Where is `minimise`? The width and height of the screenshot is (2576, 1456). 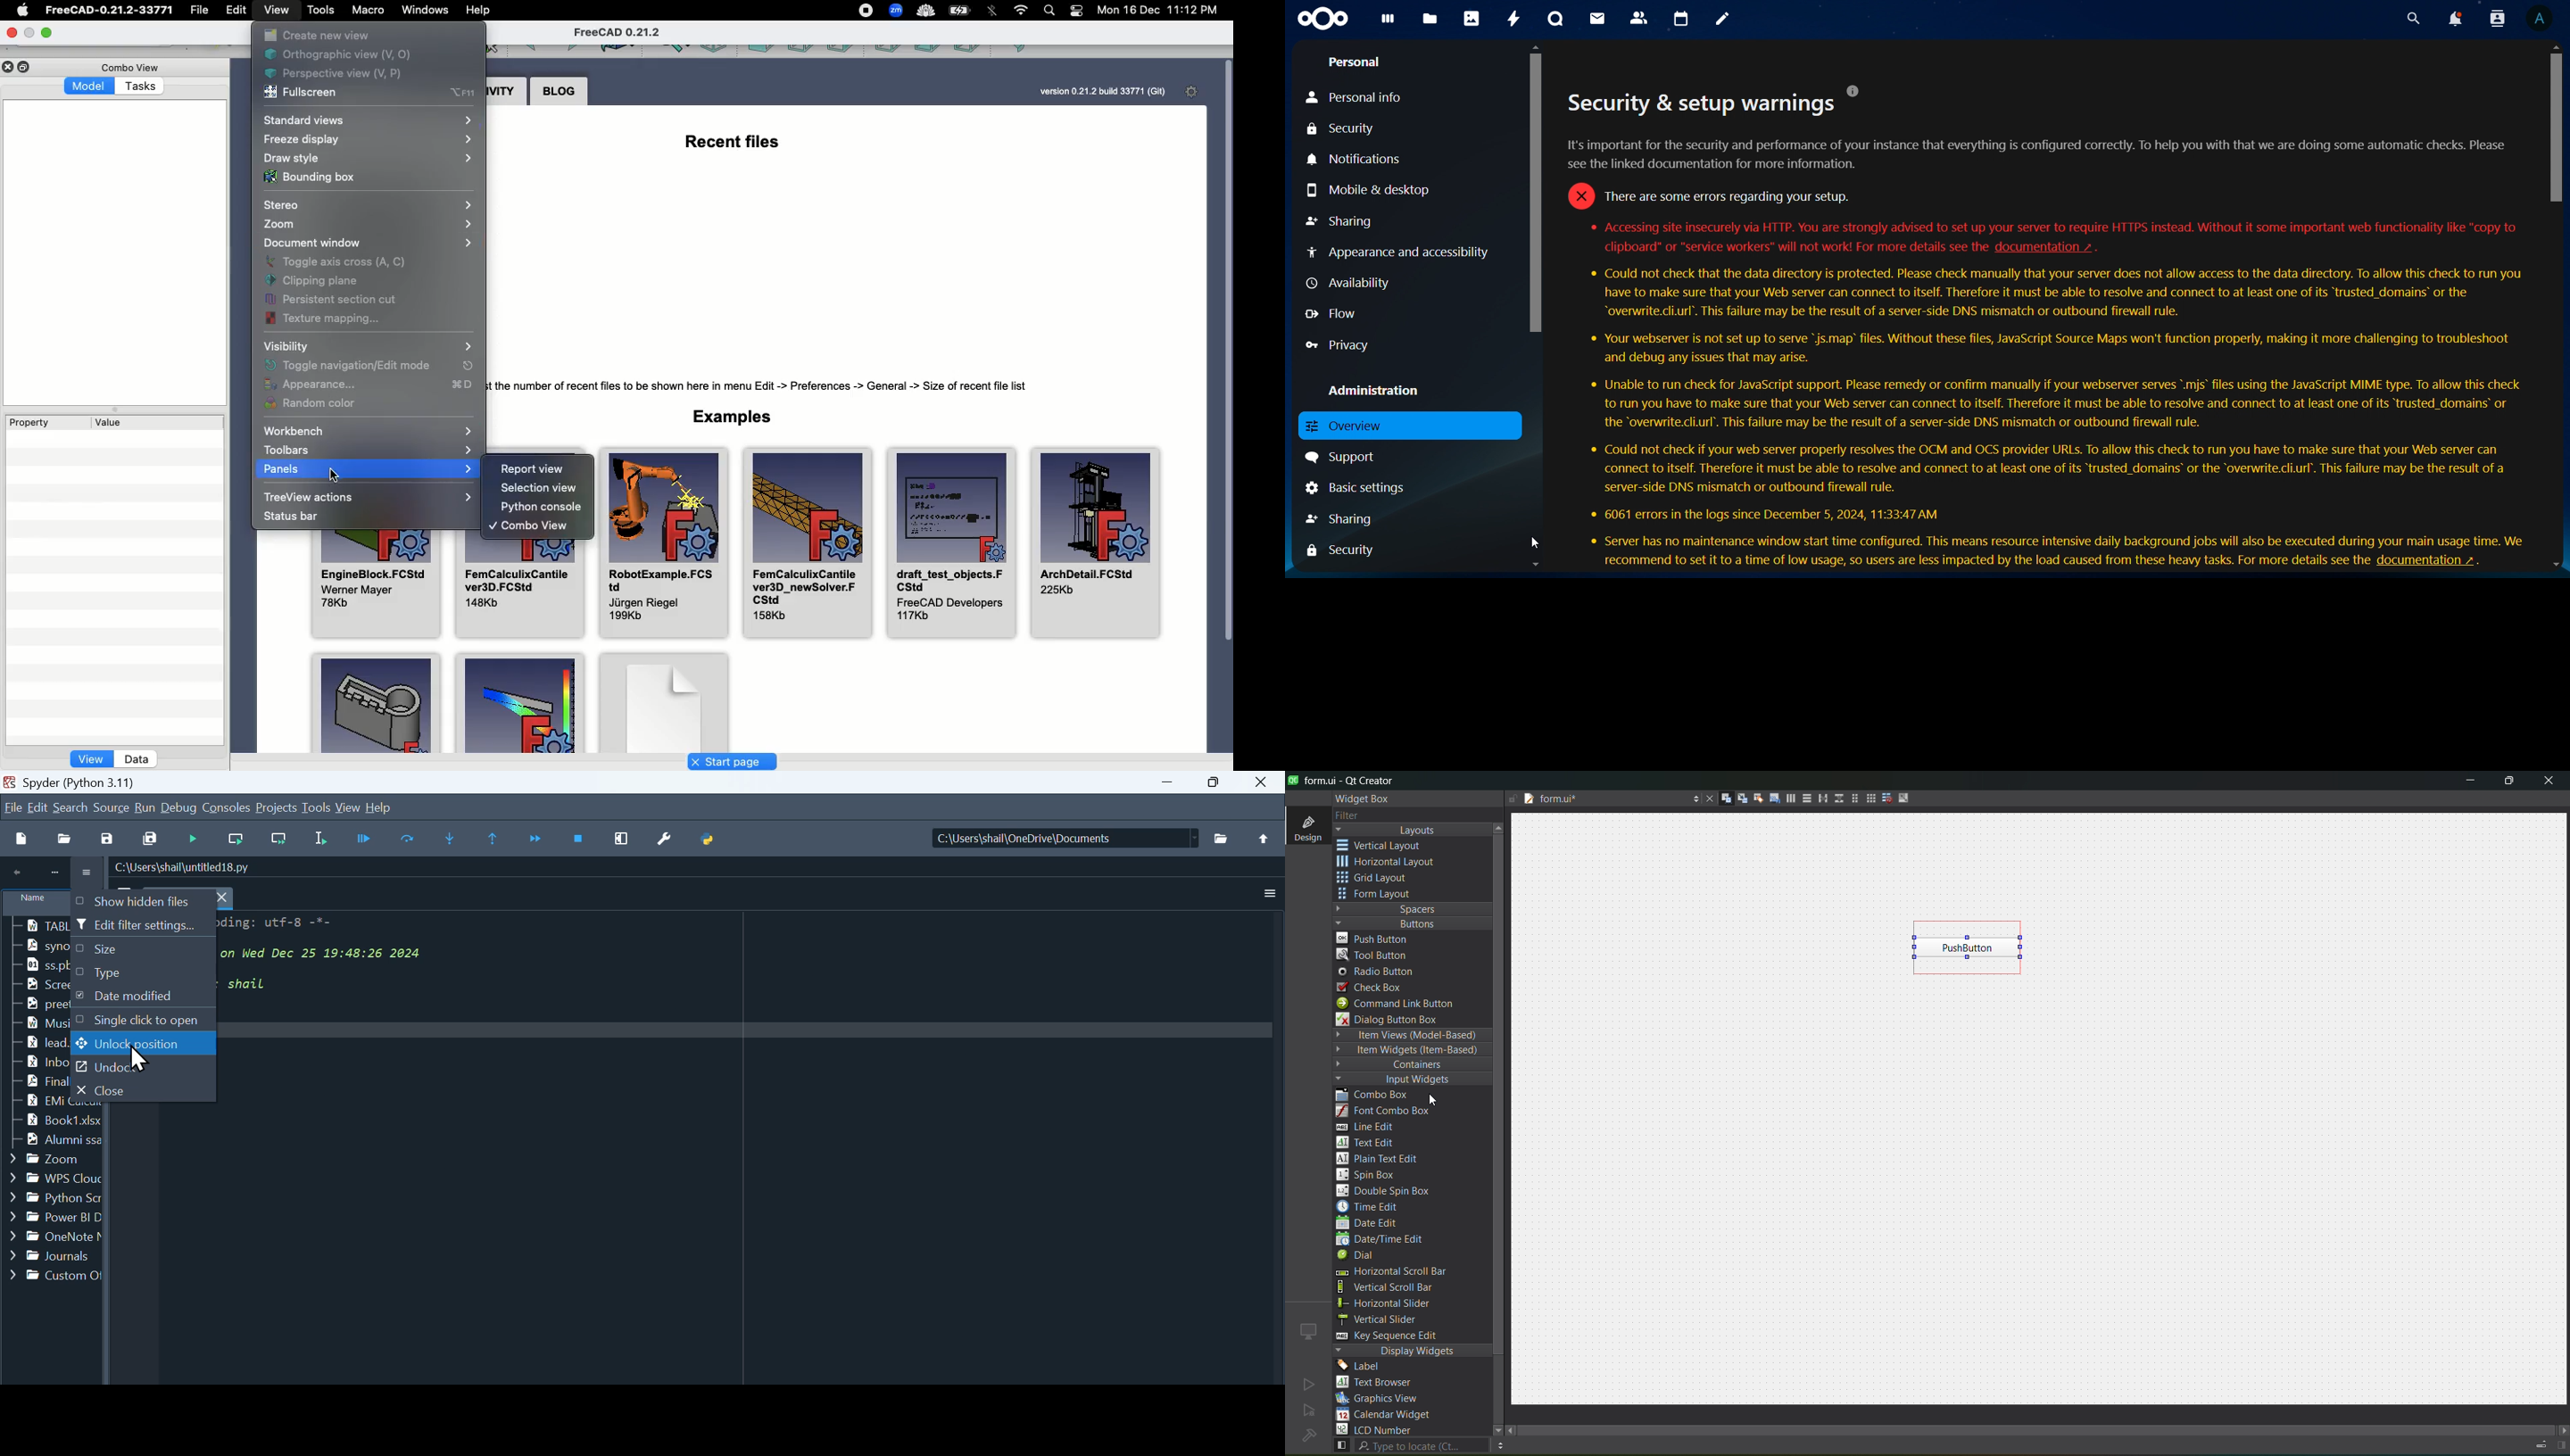 minimise is located at coordinates (1171, 783).